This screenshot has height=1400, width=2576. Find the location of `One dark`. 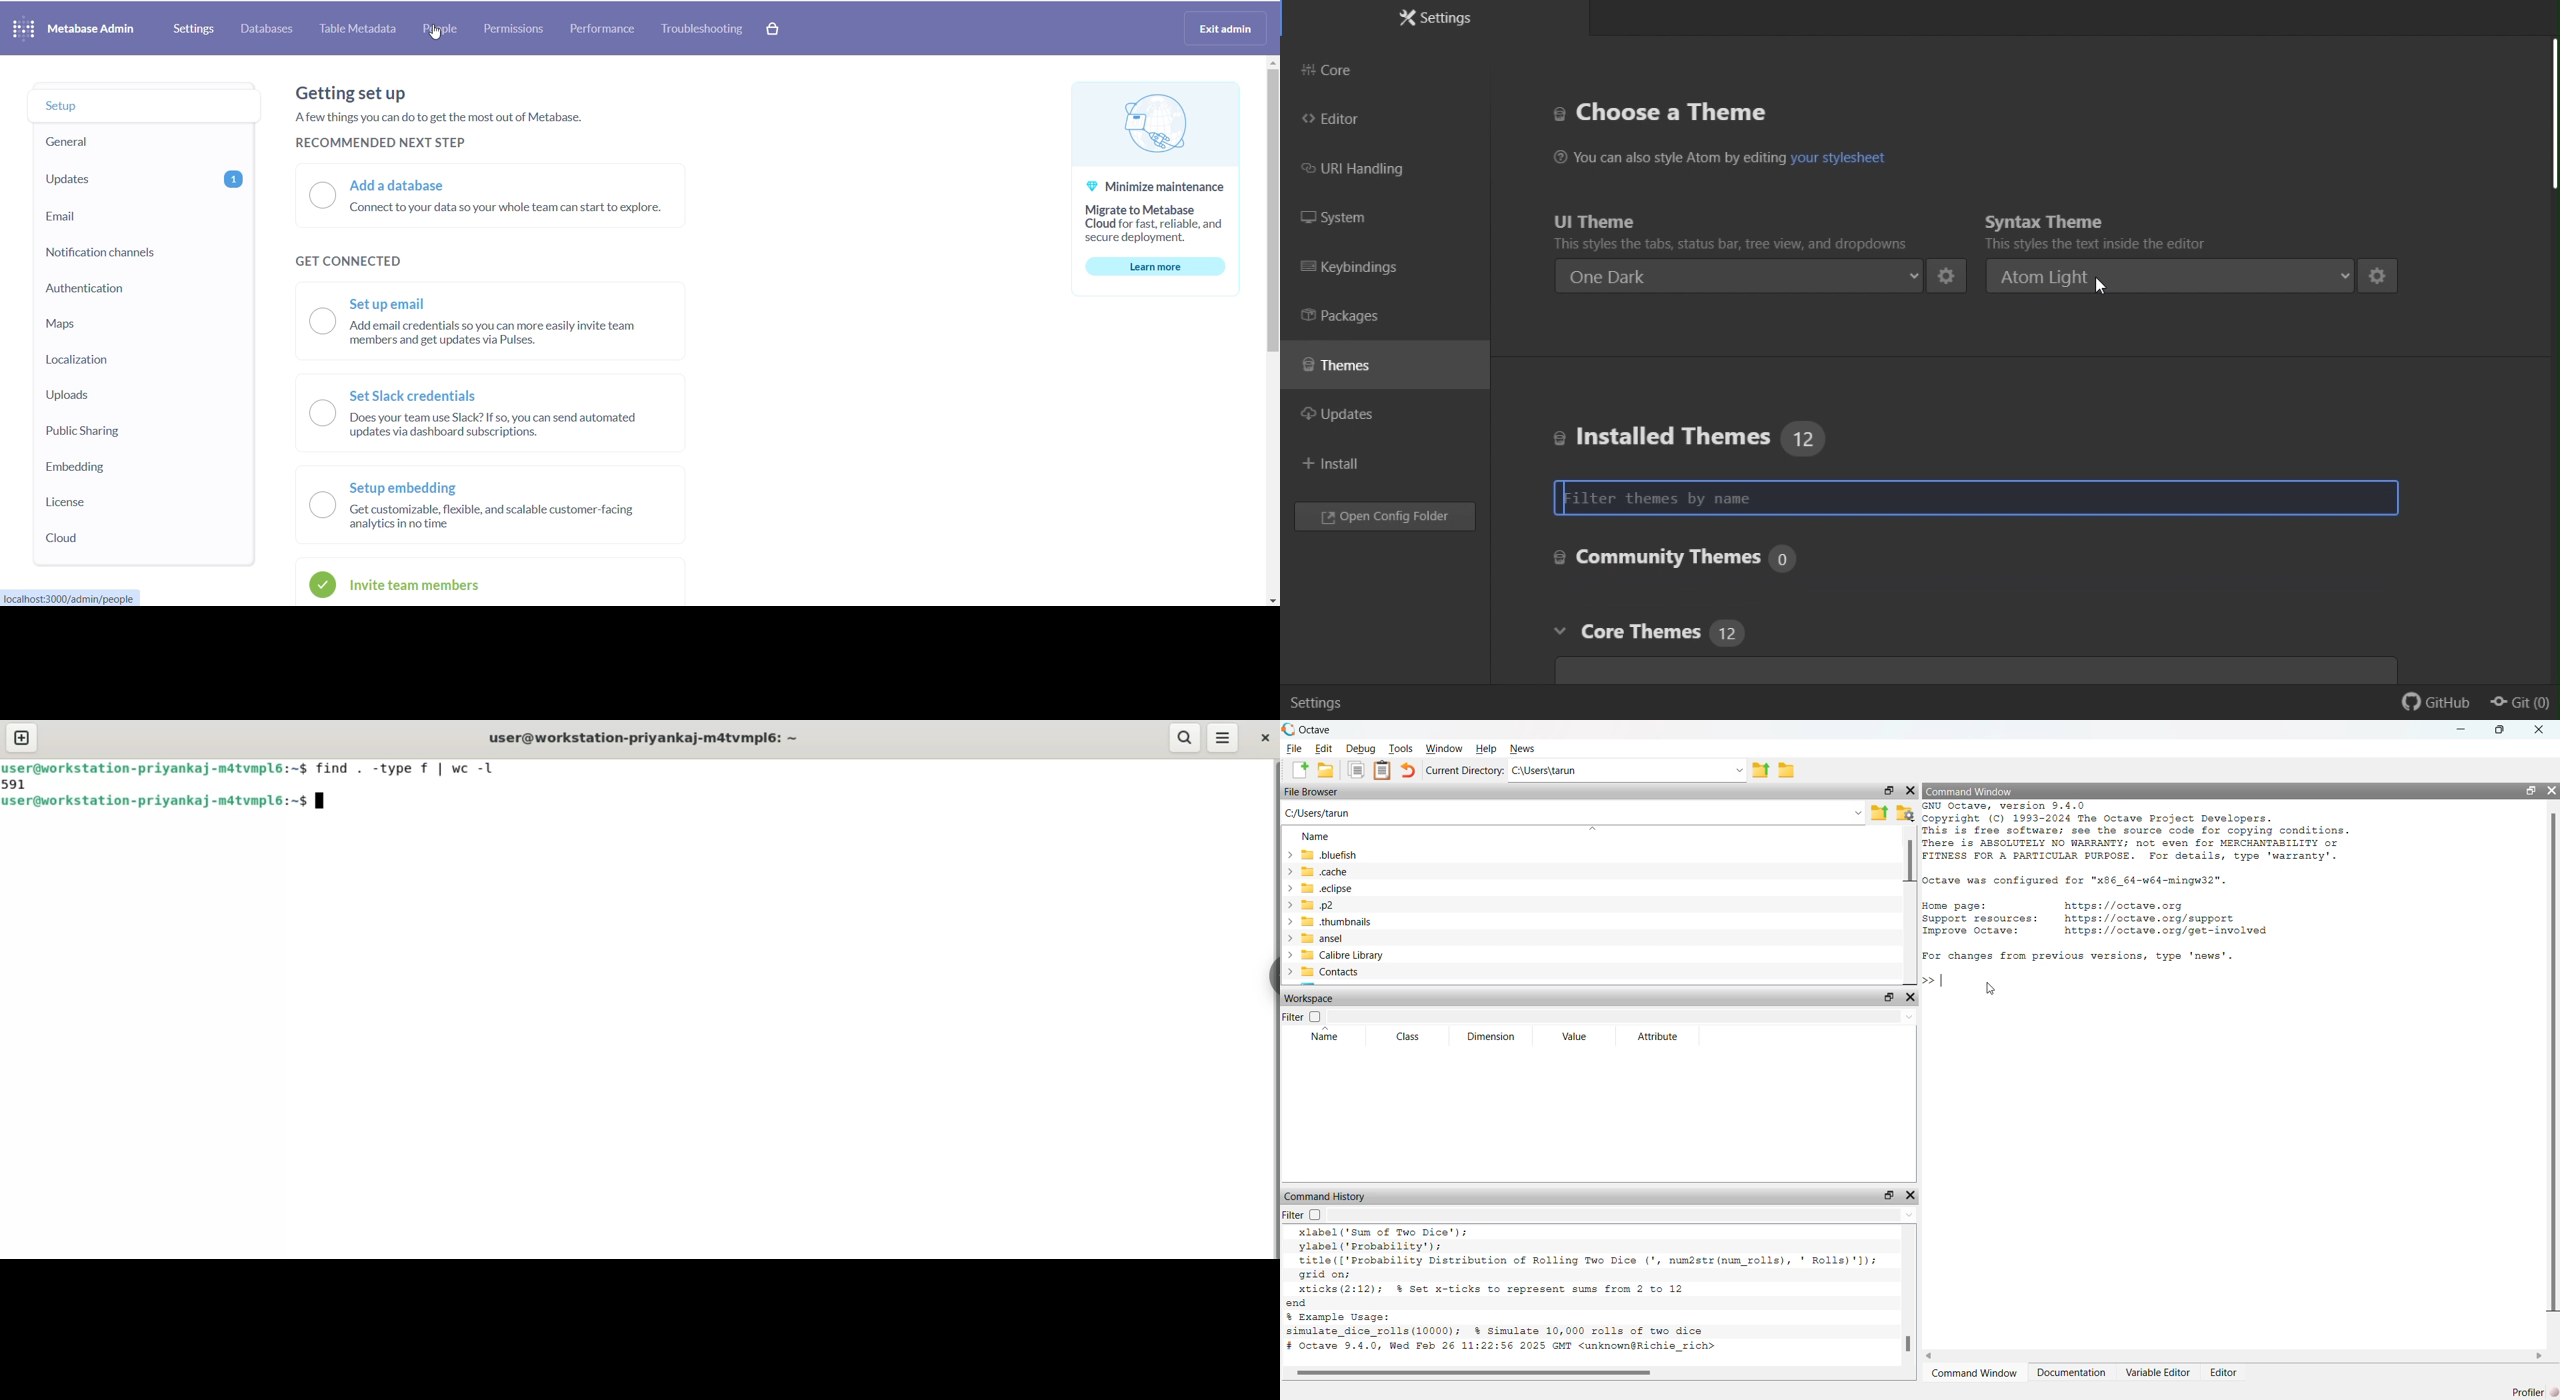

One dark is located at coordinates (1738, 276).